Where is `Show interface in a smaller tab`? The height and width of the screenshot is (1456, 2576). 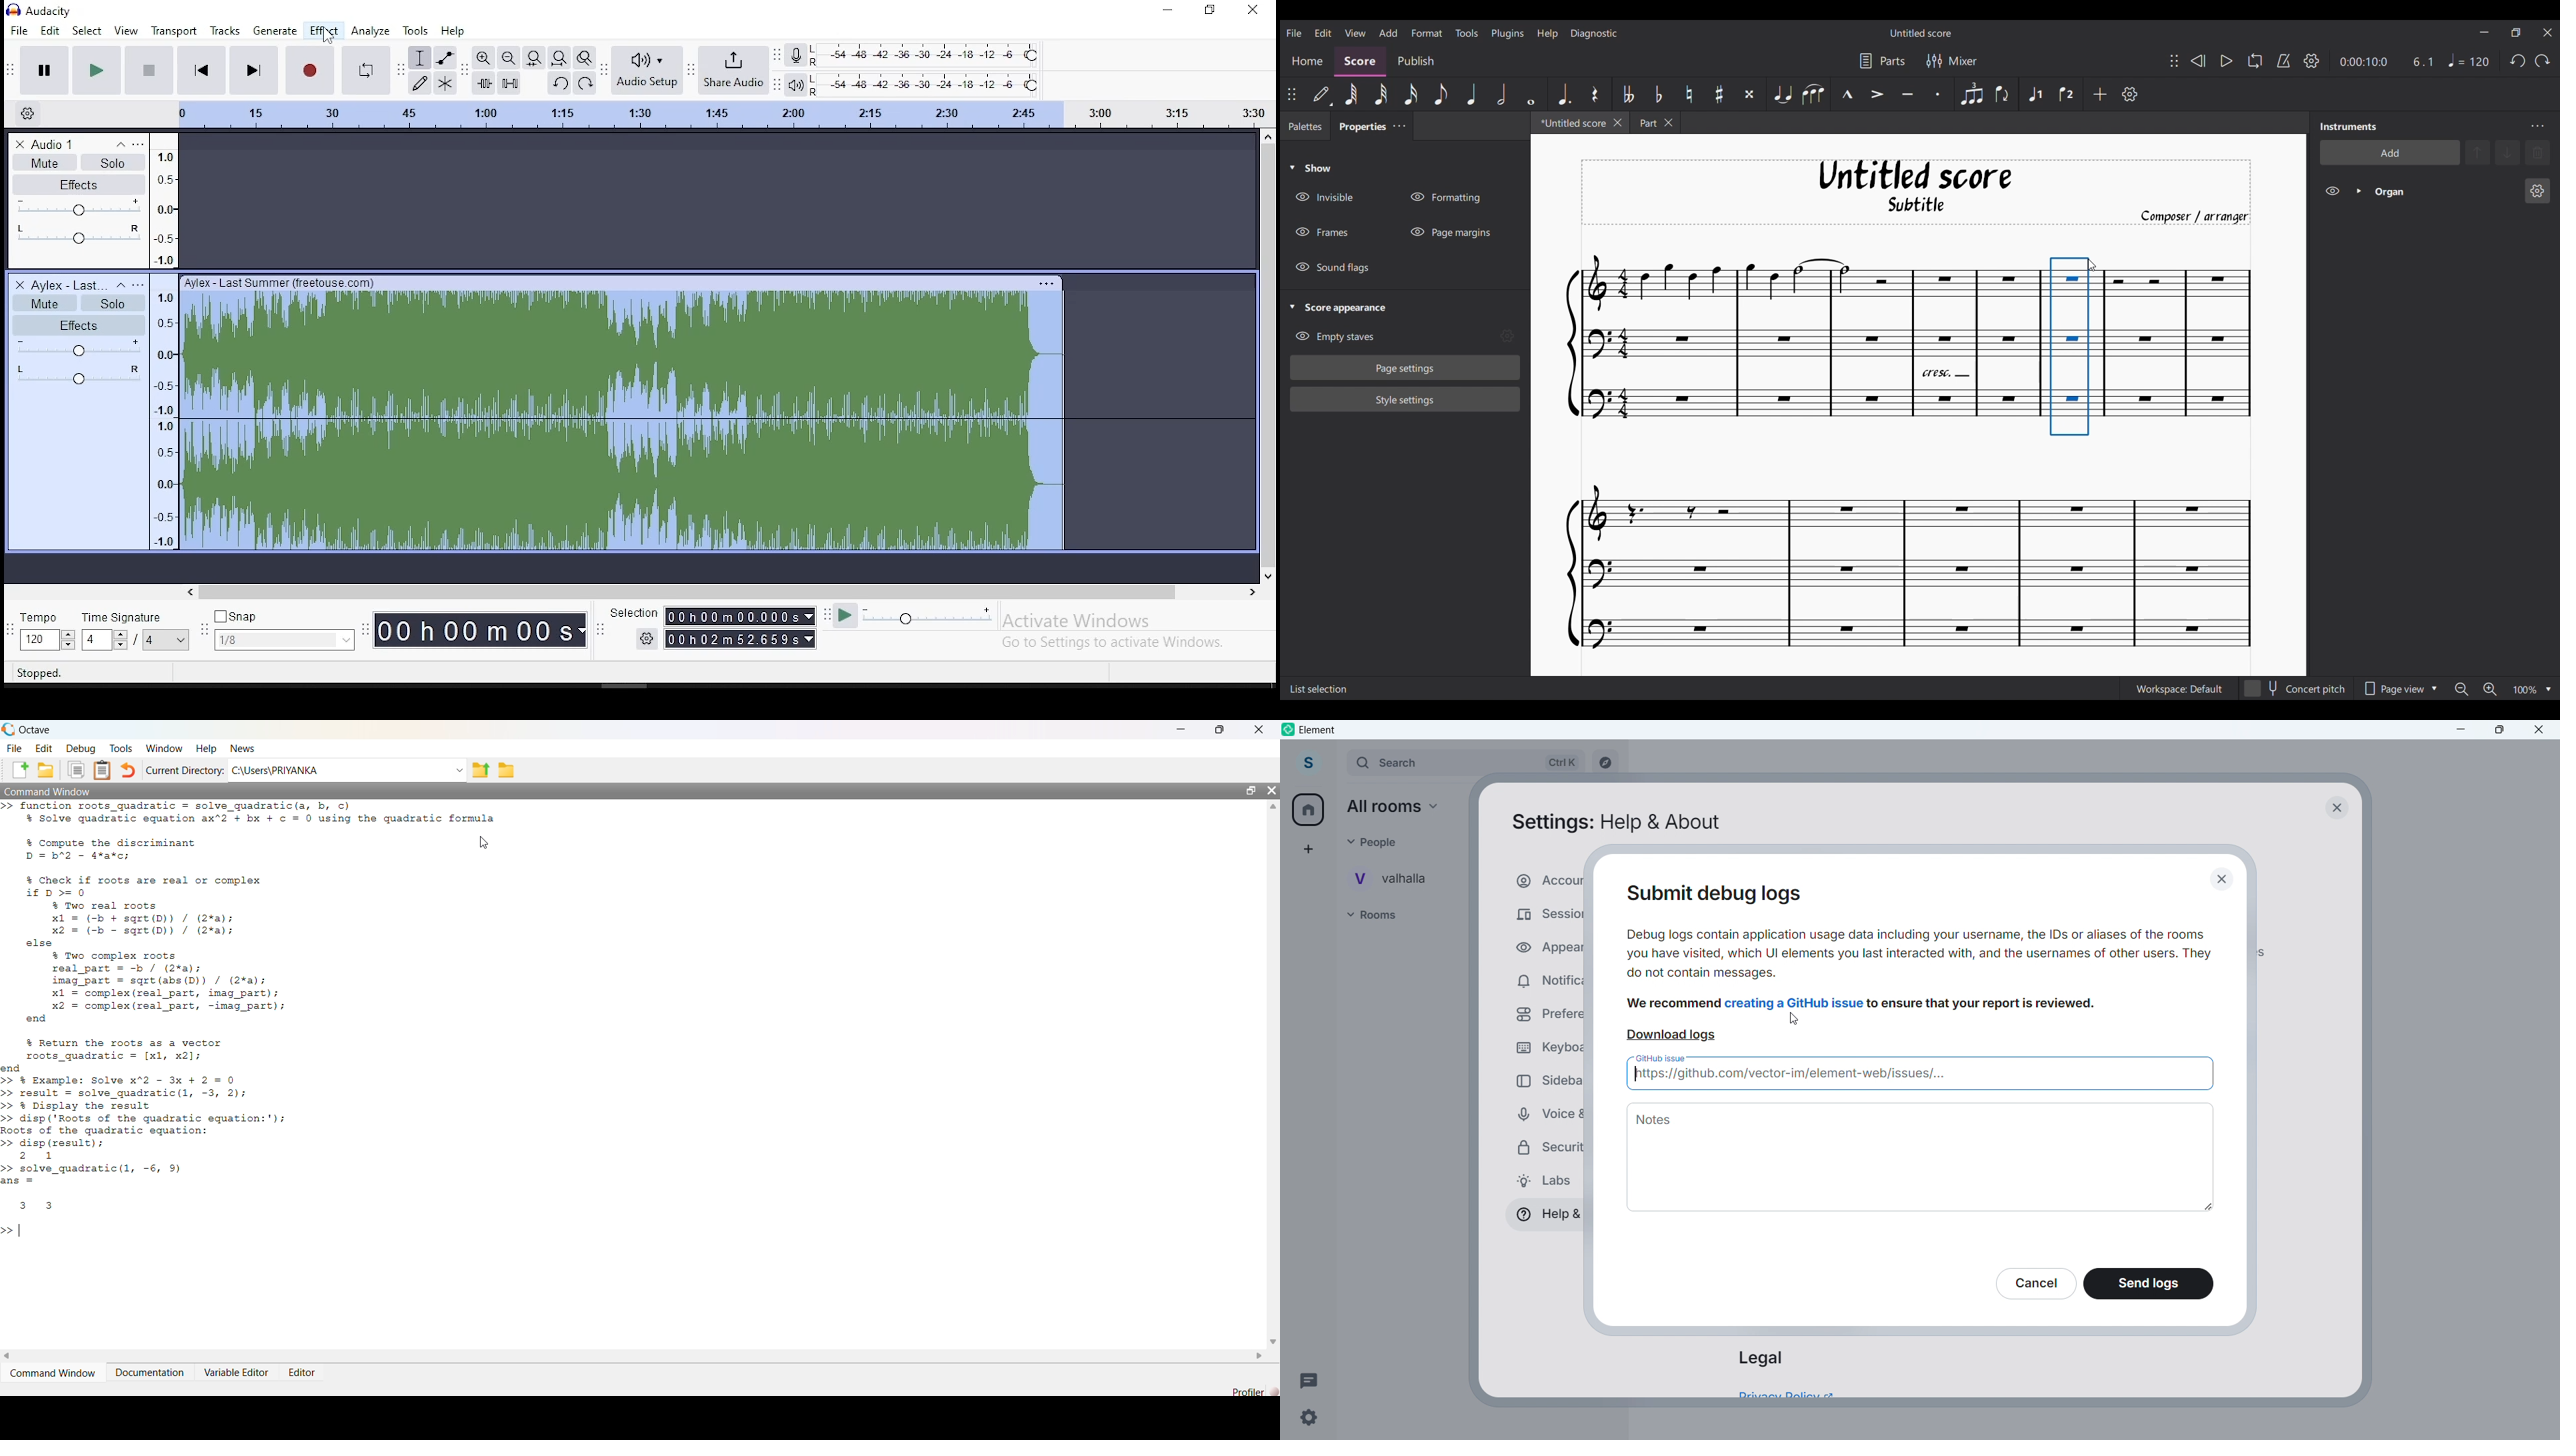
Show interface in a smaller tab is located at coordinates (2516, 33).